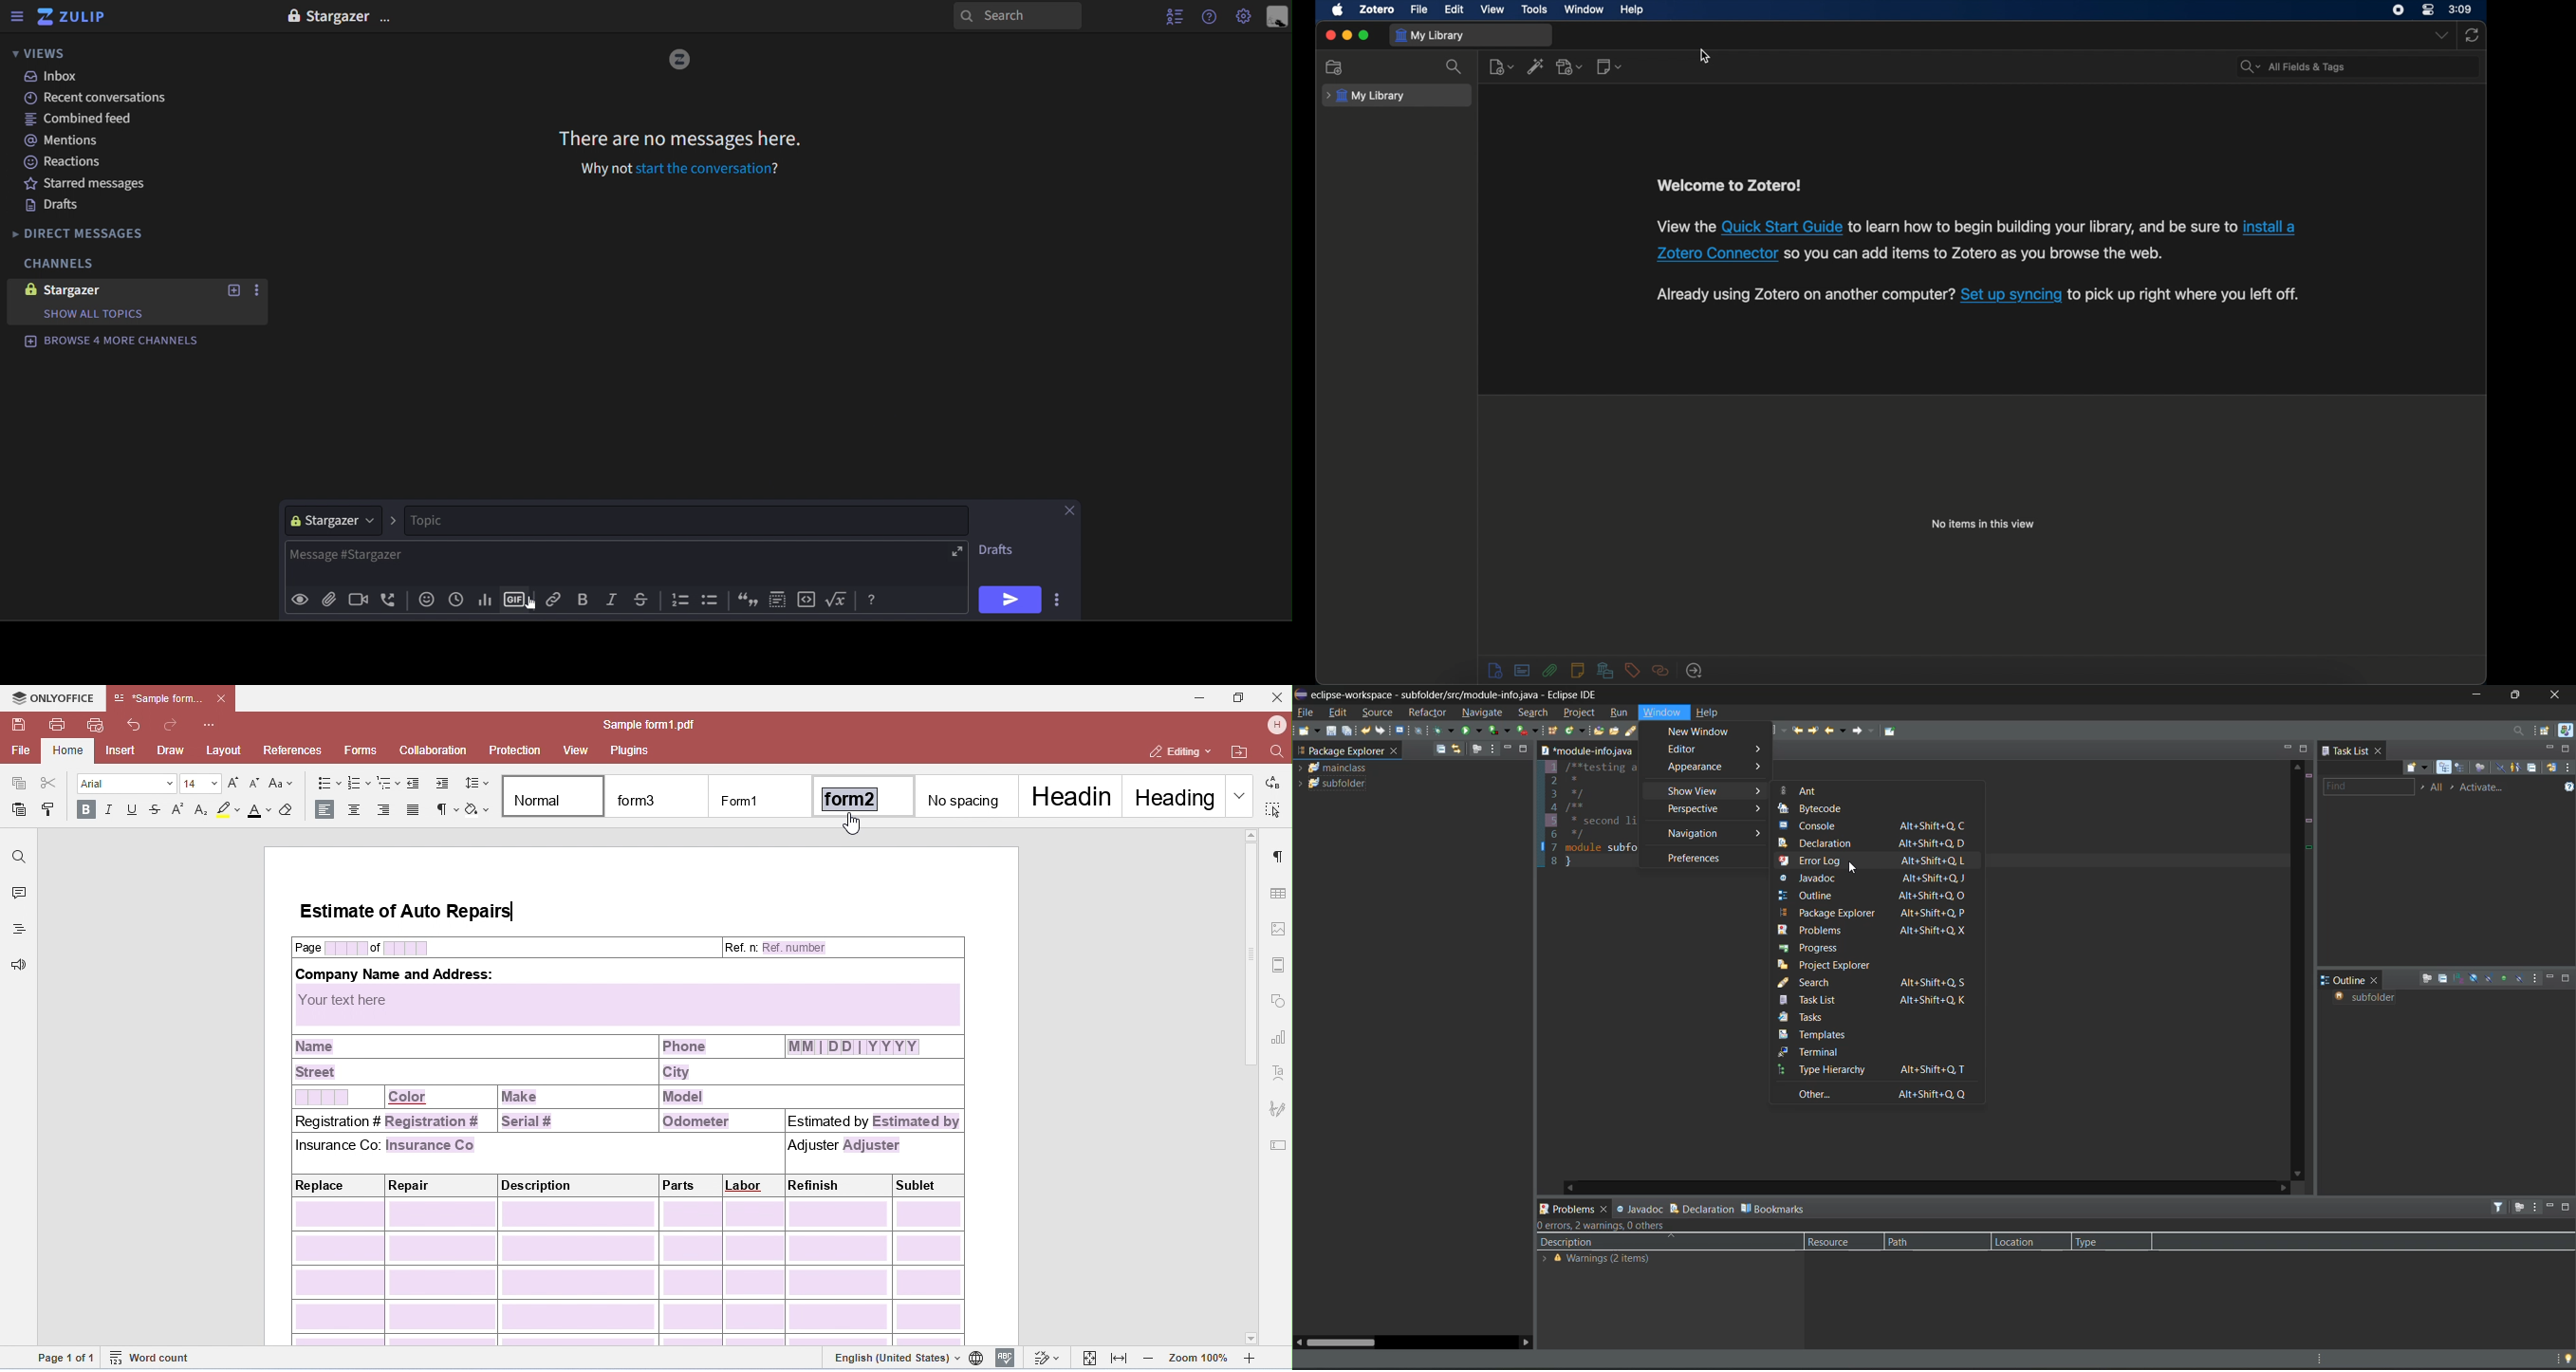 The width and height of the screenshot is (2576, 1372). What do you see at coordinates (429, 600) in the screenshot?
I see `add emoji` at bounding box center [429, 600].